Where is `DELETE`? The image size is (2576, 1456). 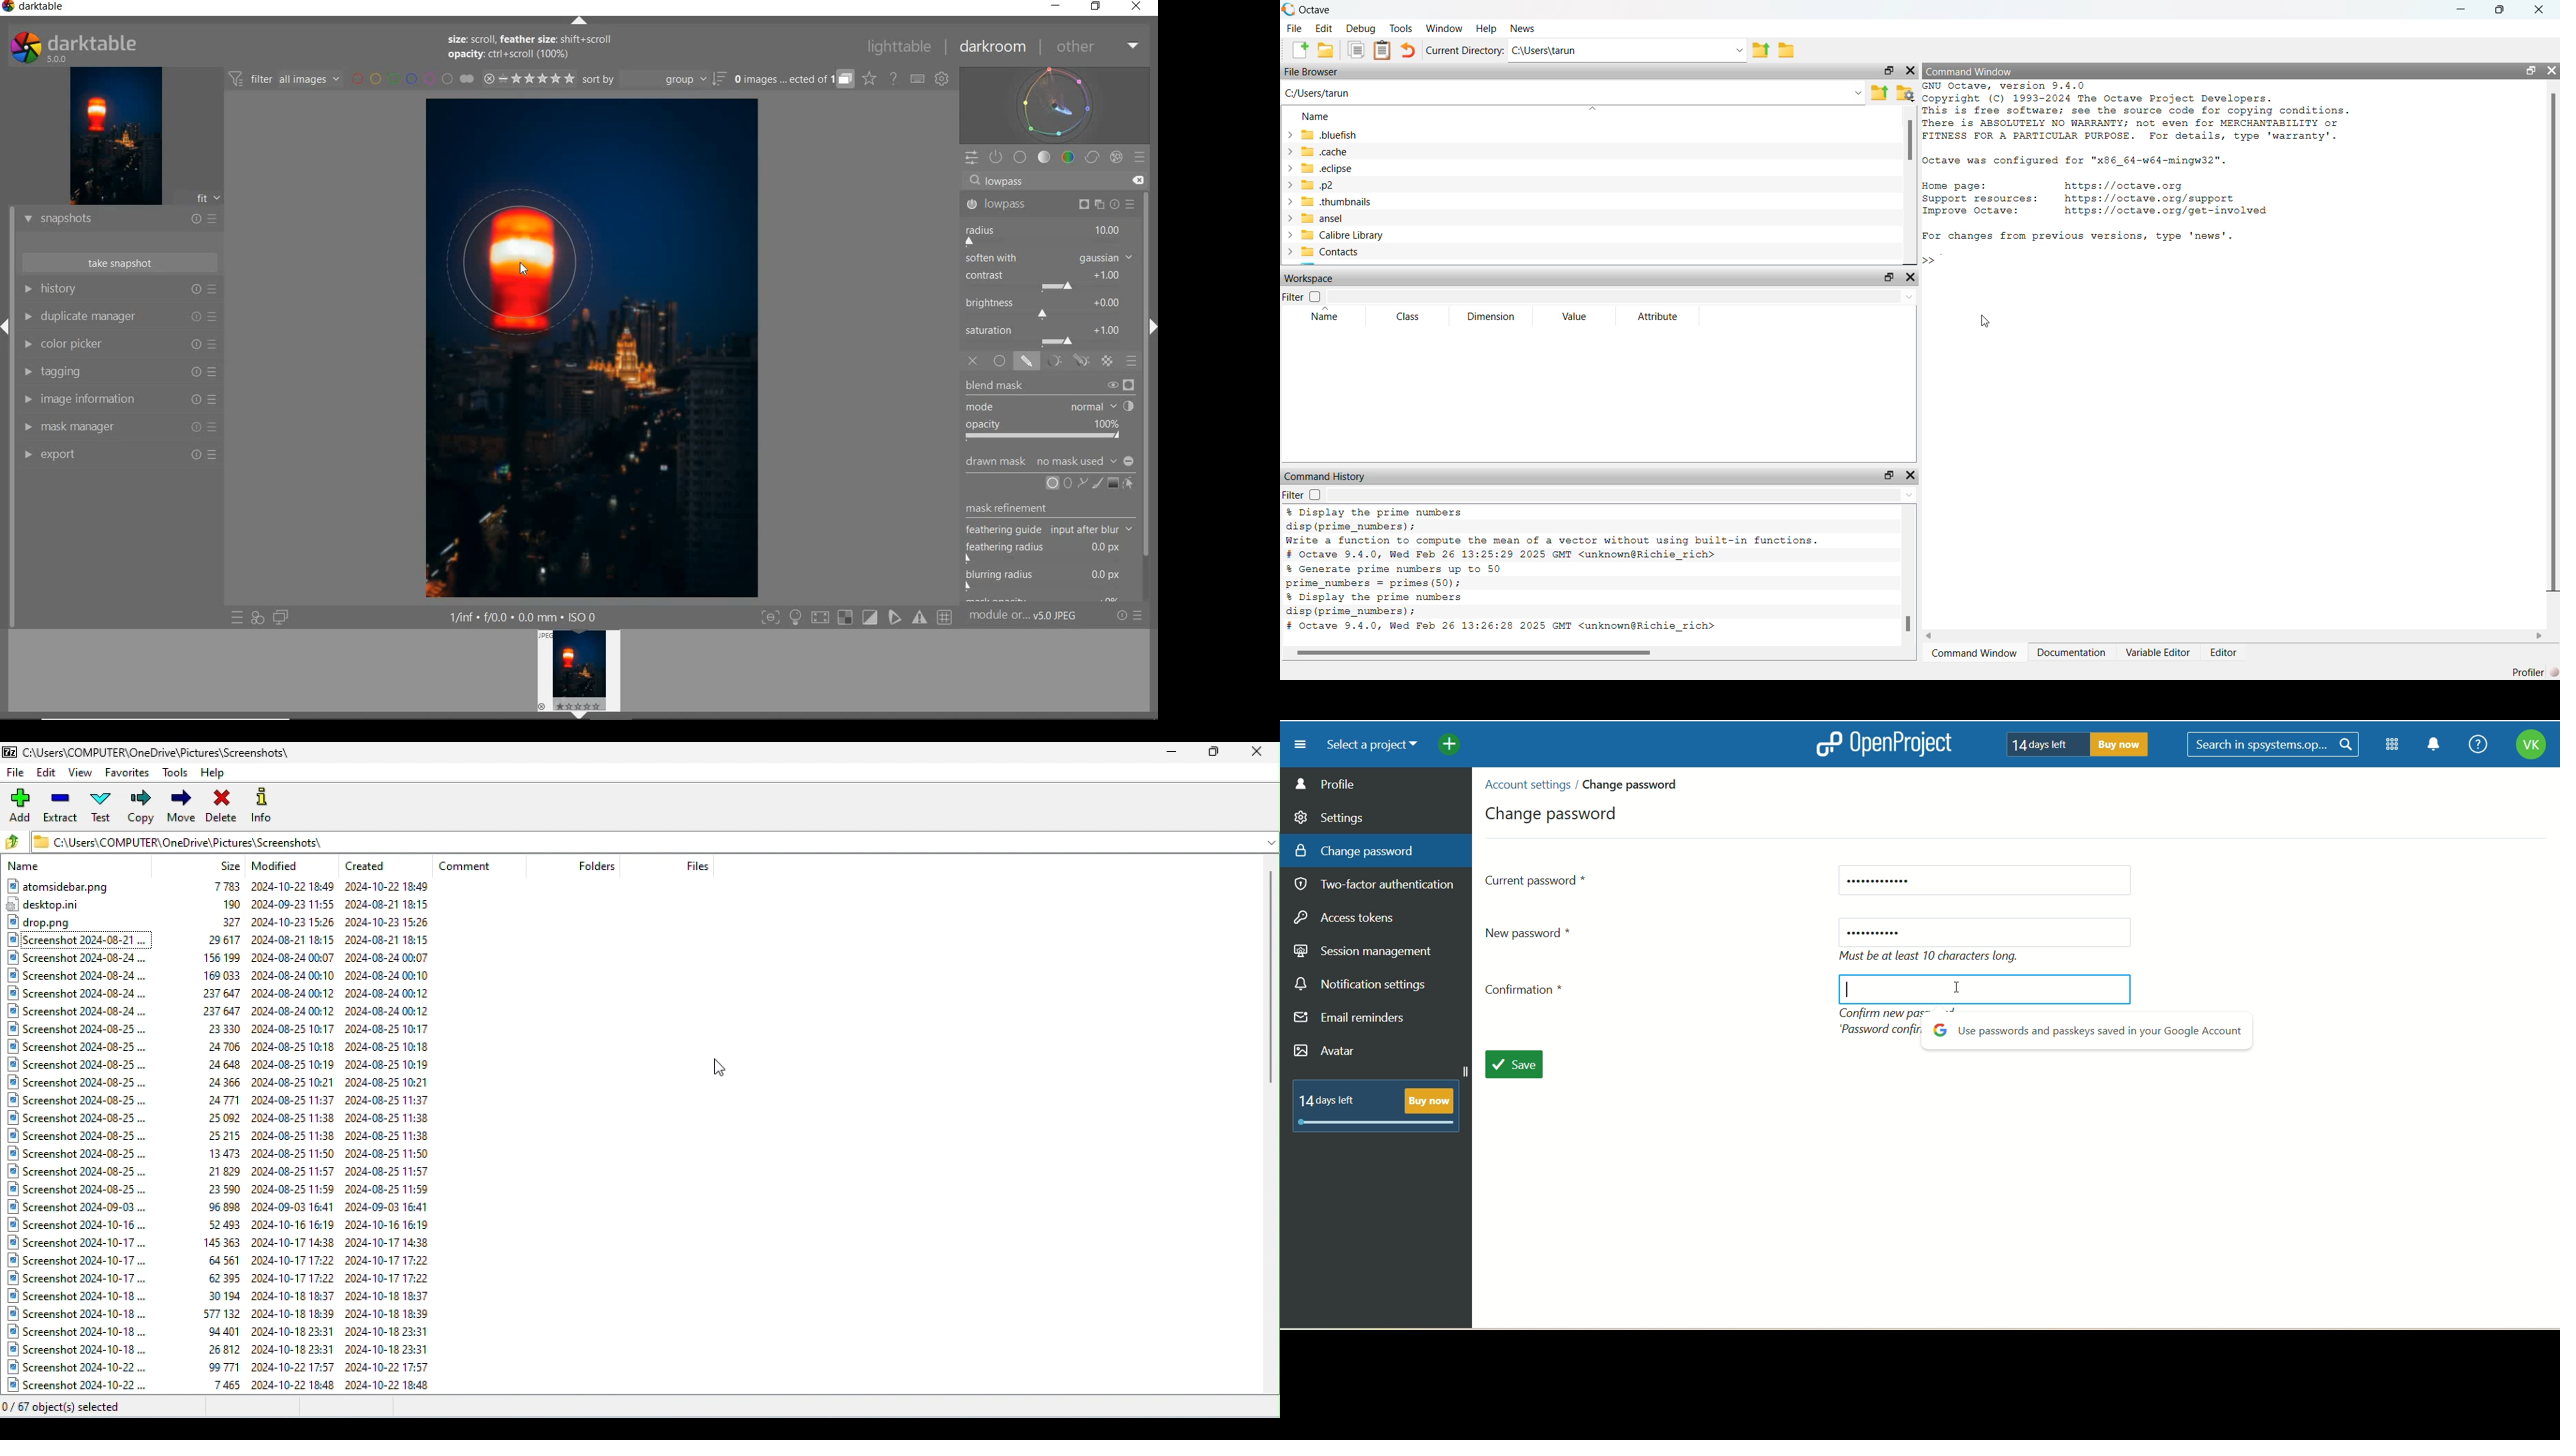
DELETE is located at coordinates (1140, 181).